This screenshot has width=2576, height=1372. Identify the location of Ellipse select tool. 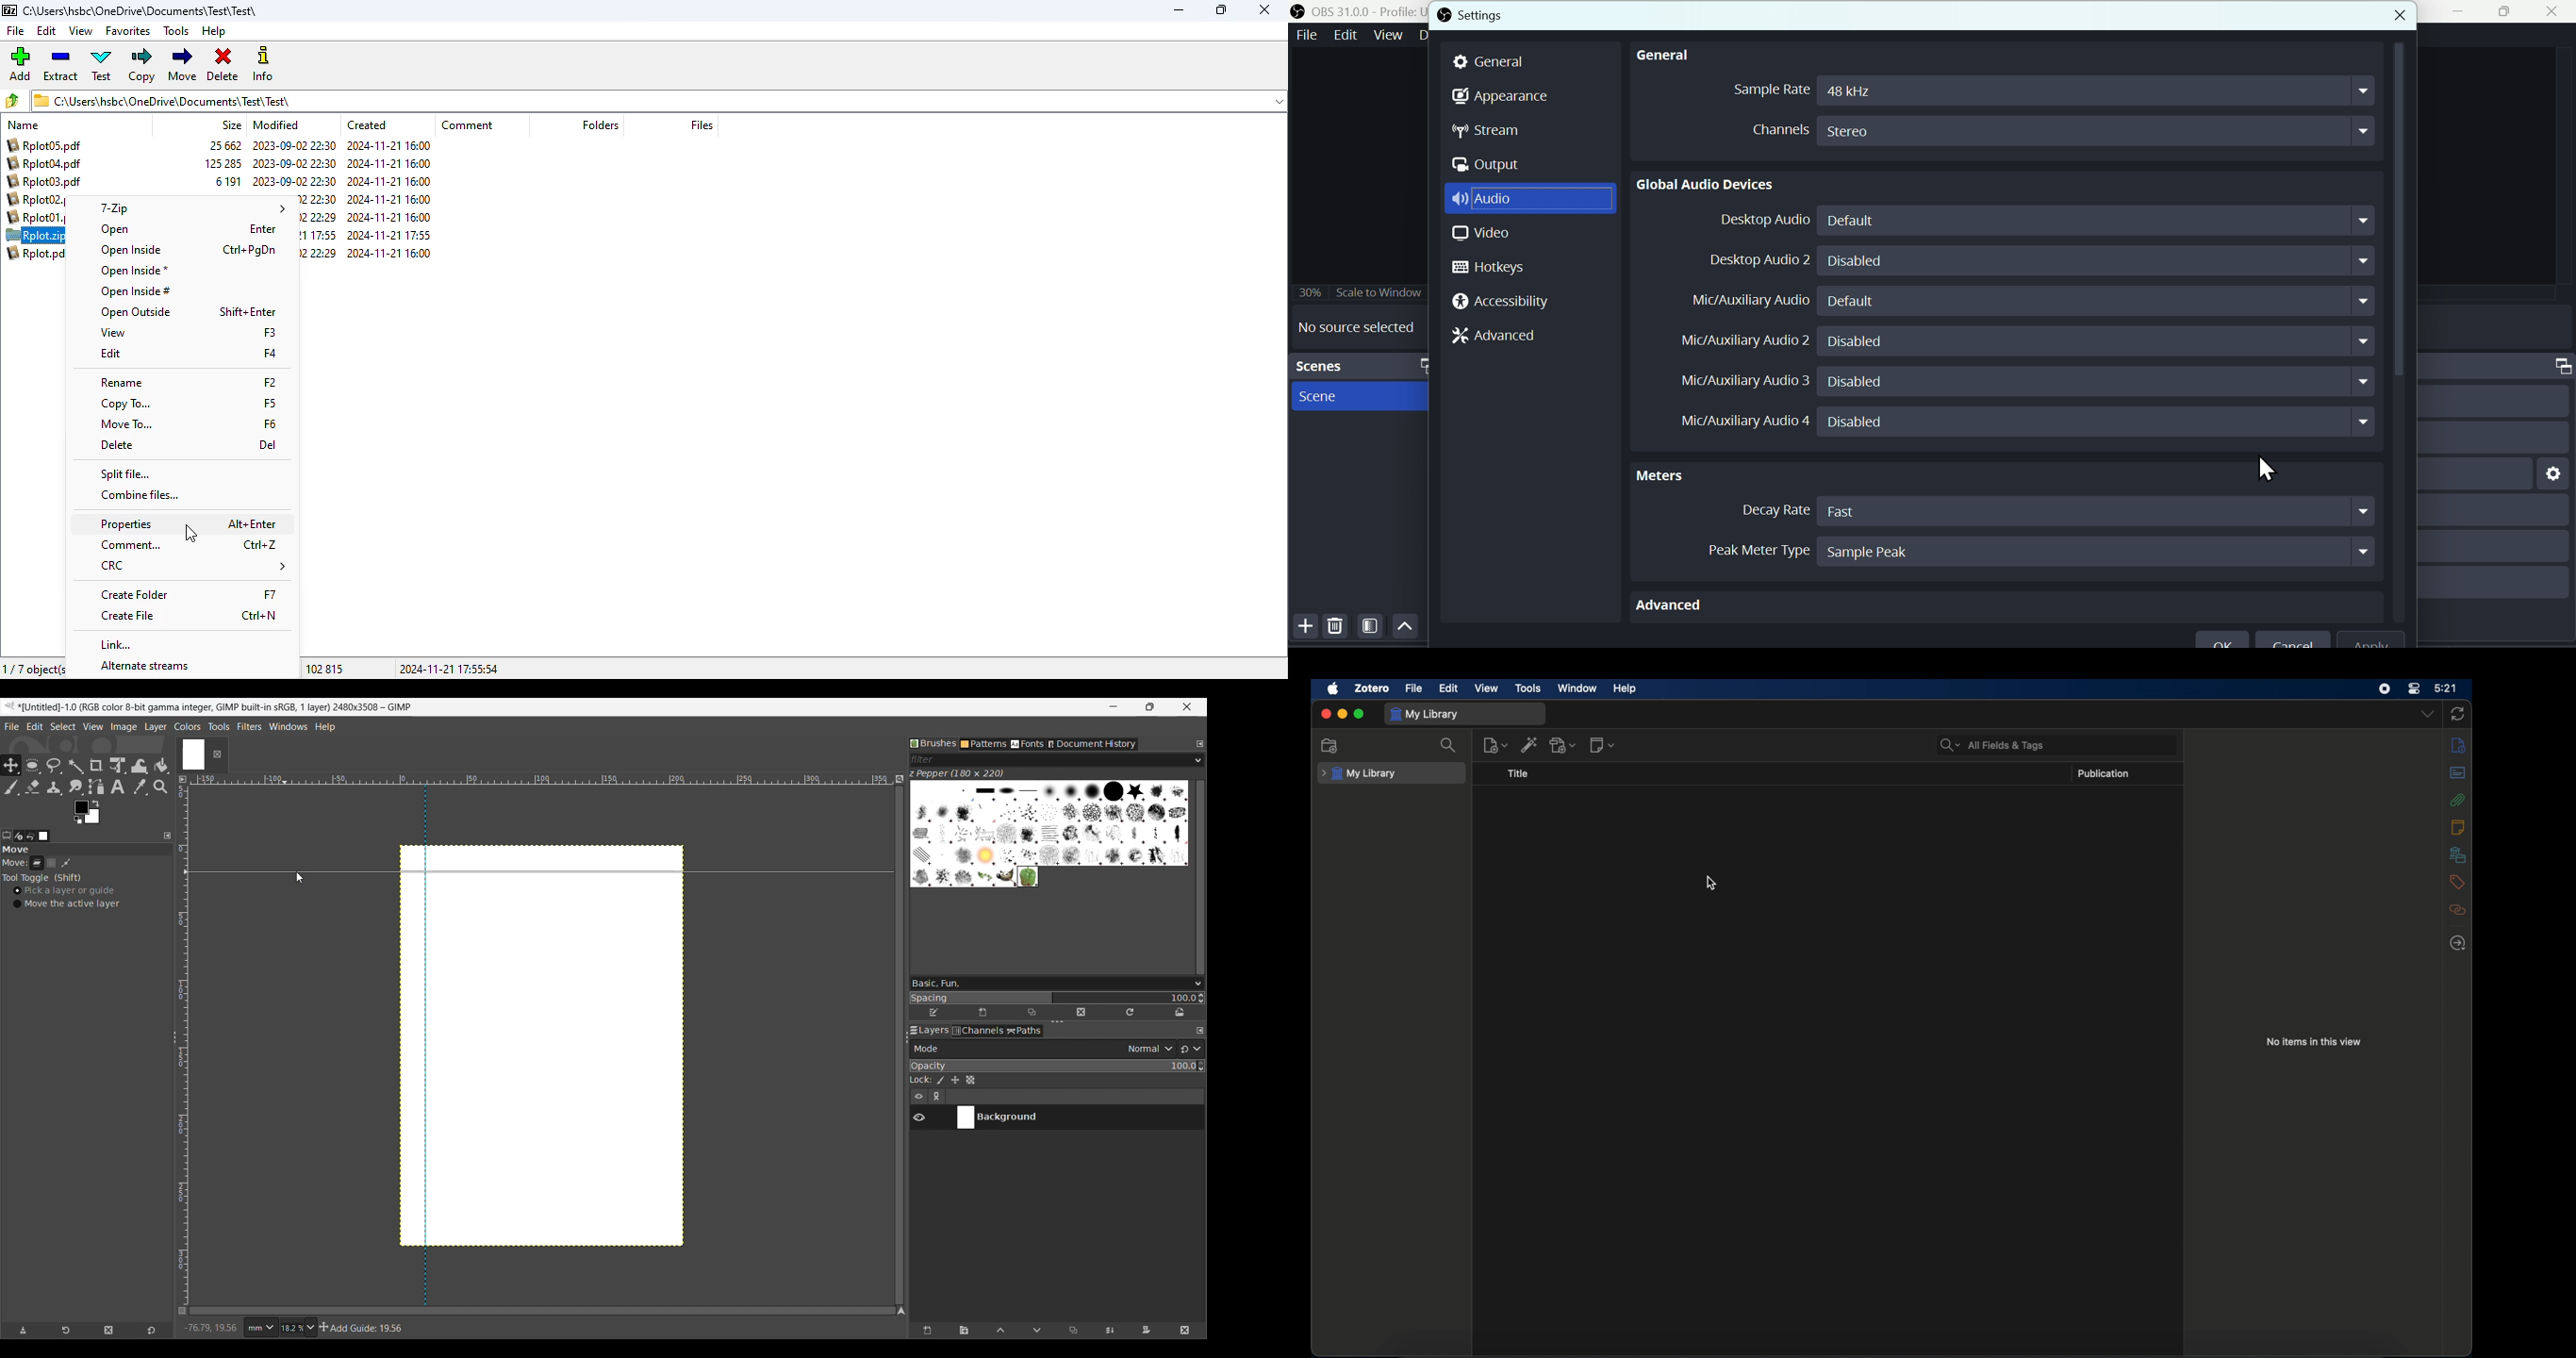
(31, 765).